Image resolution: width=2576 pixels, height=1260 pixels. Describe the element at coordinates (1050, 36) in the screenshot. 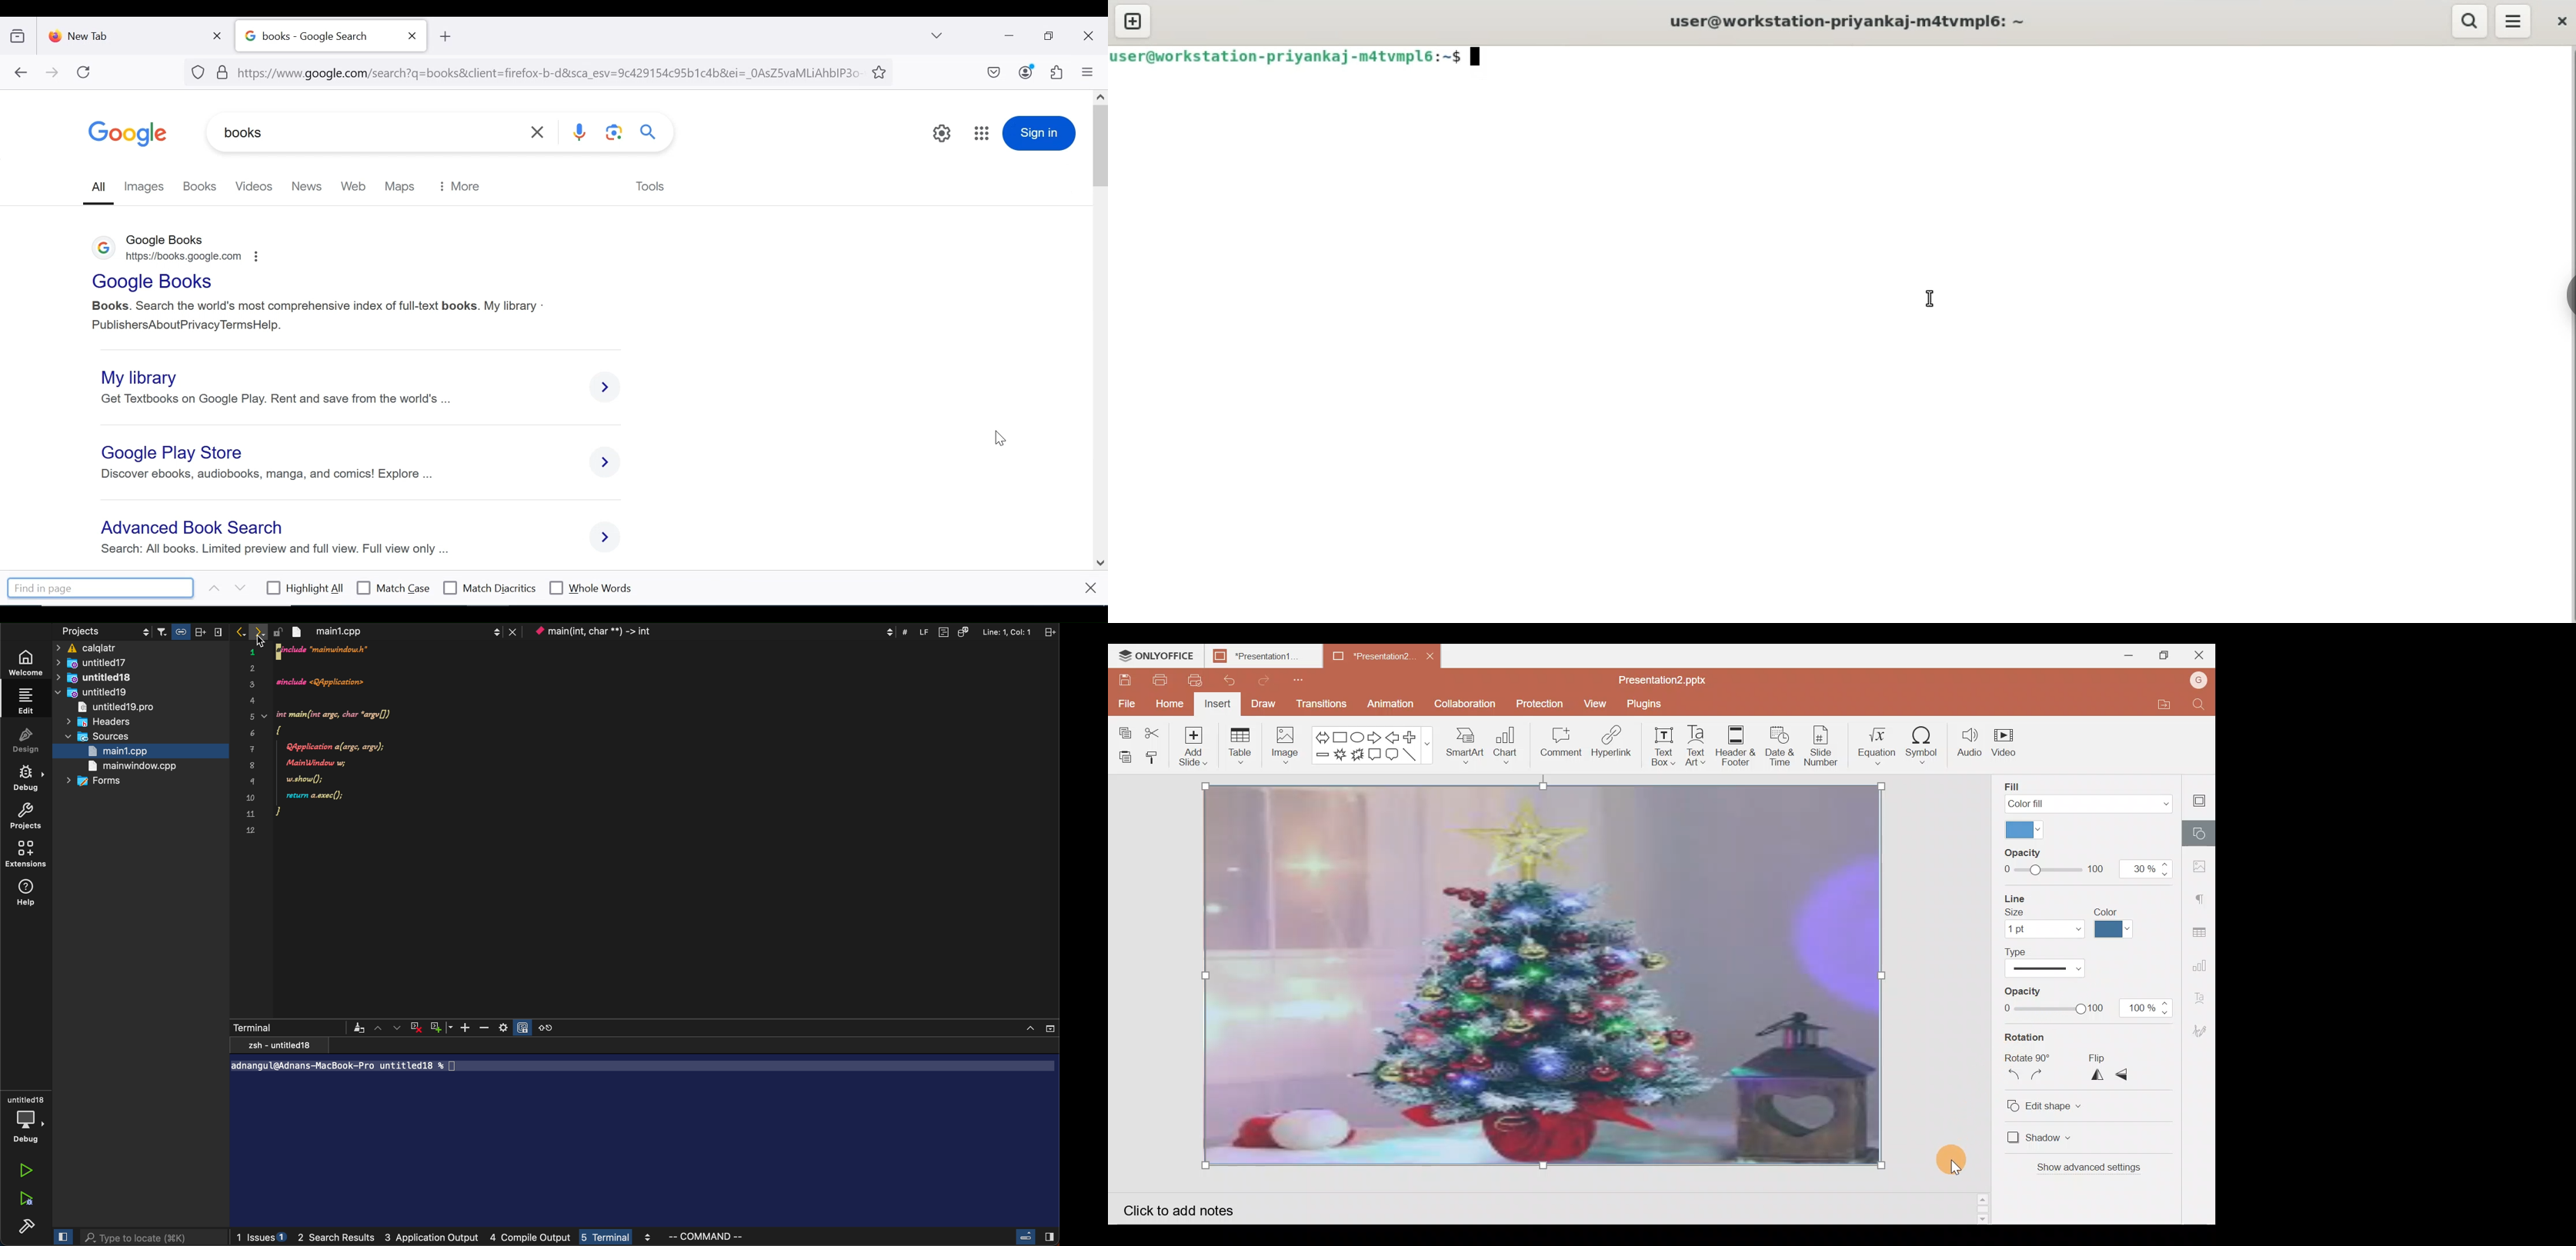

I see `restore` at that location.